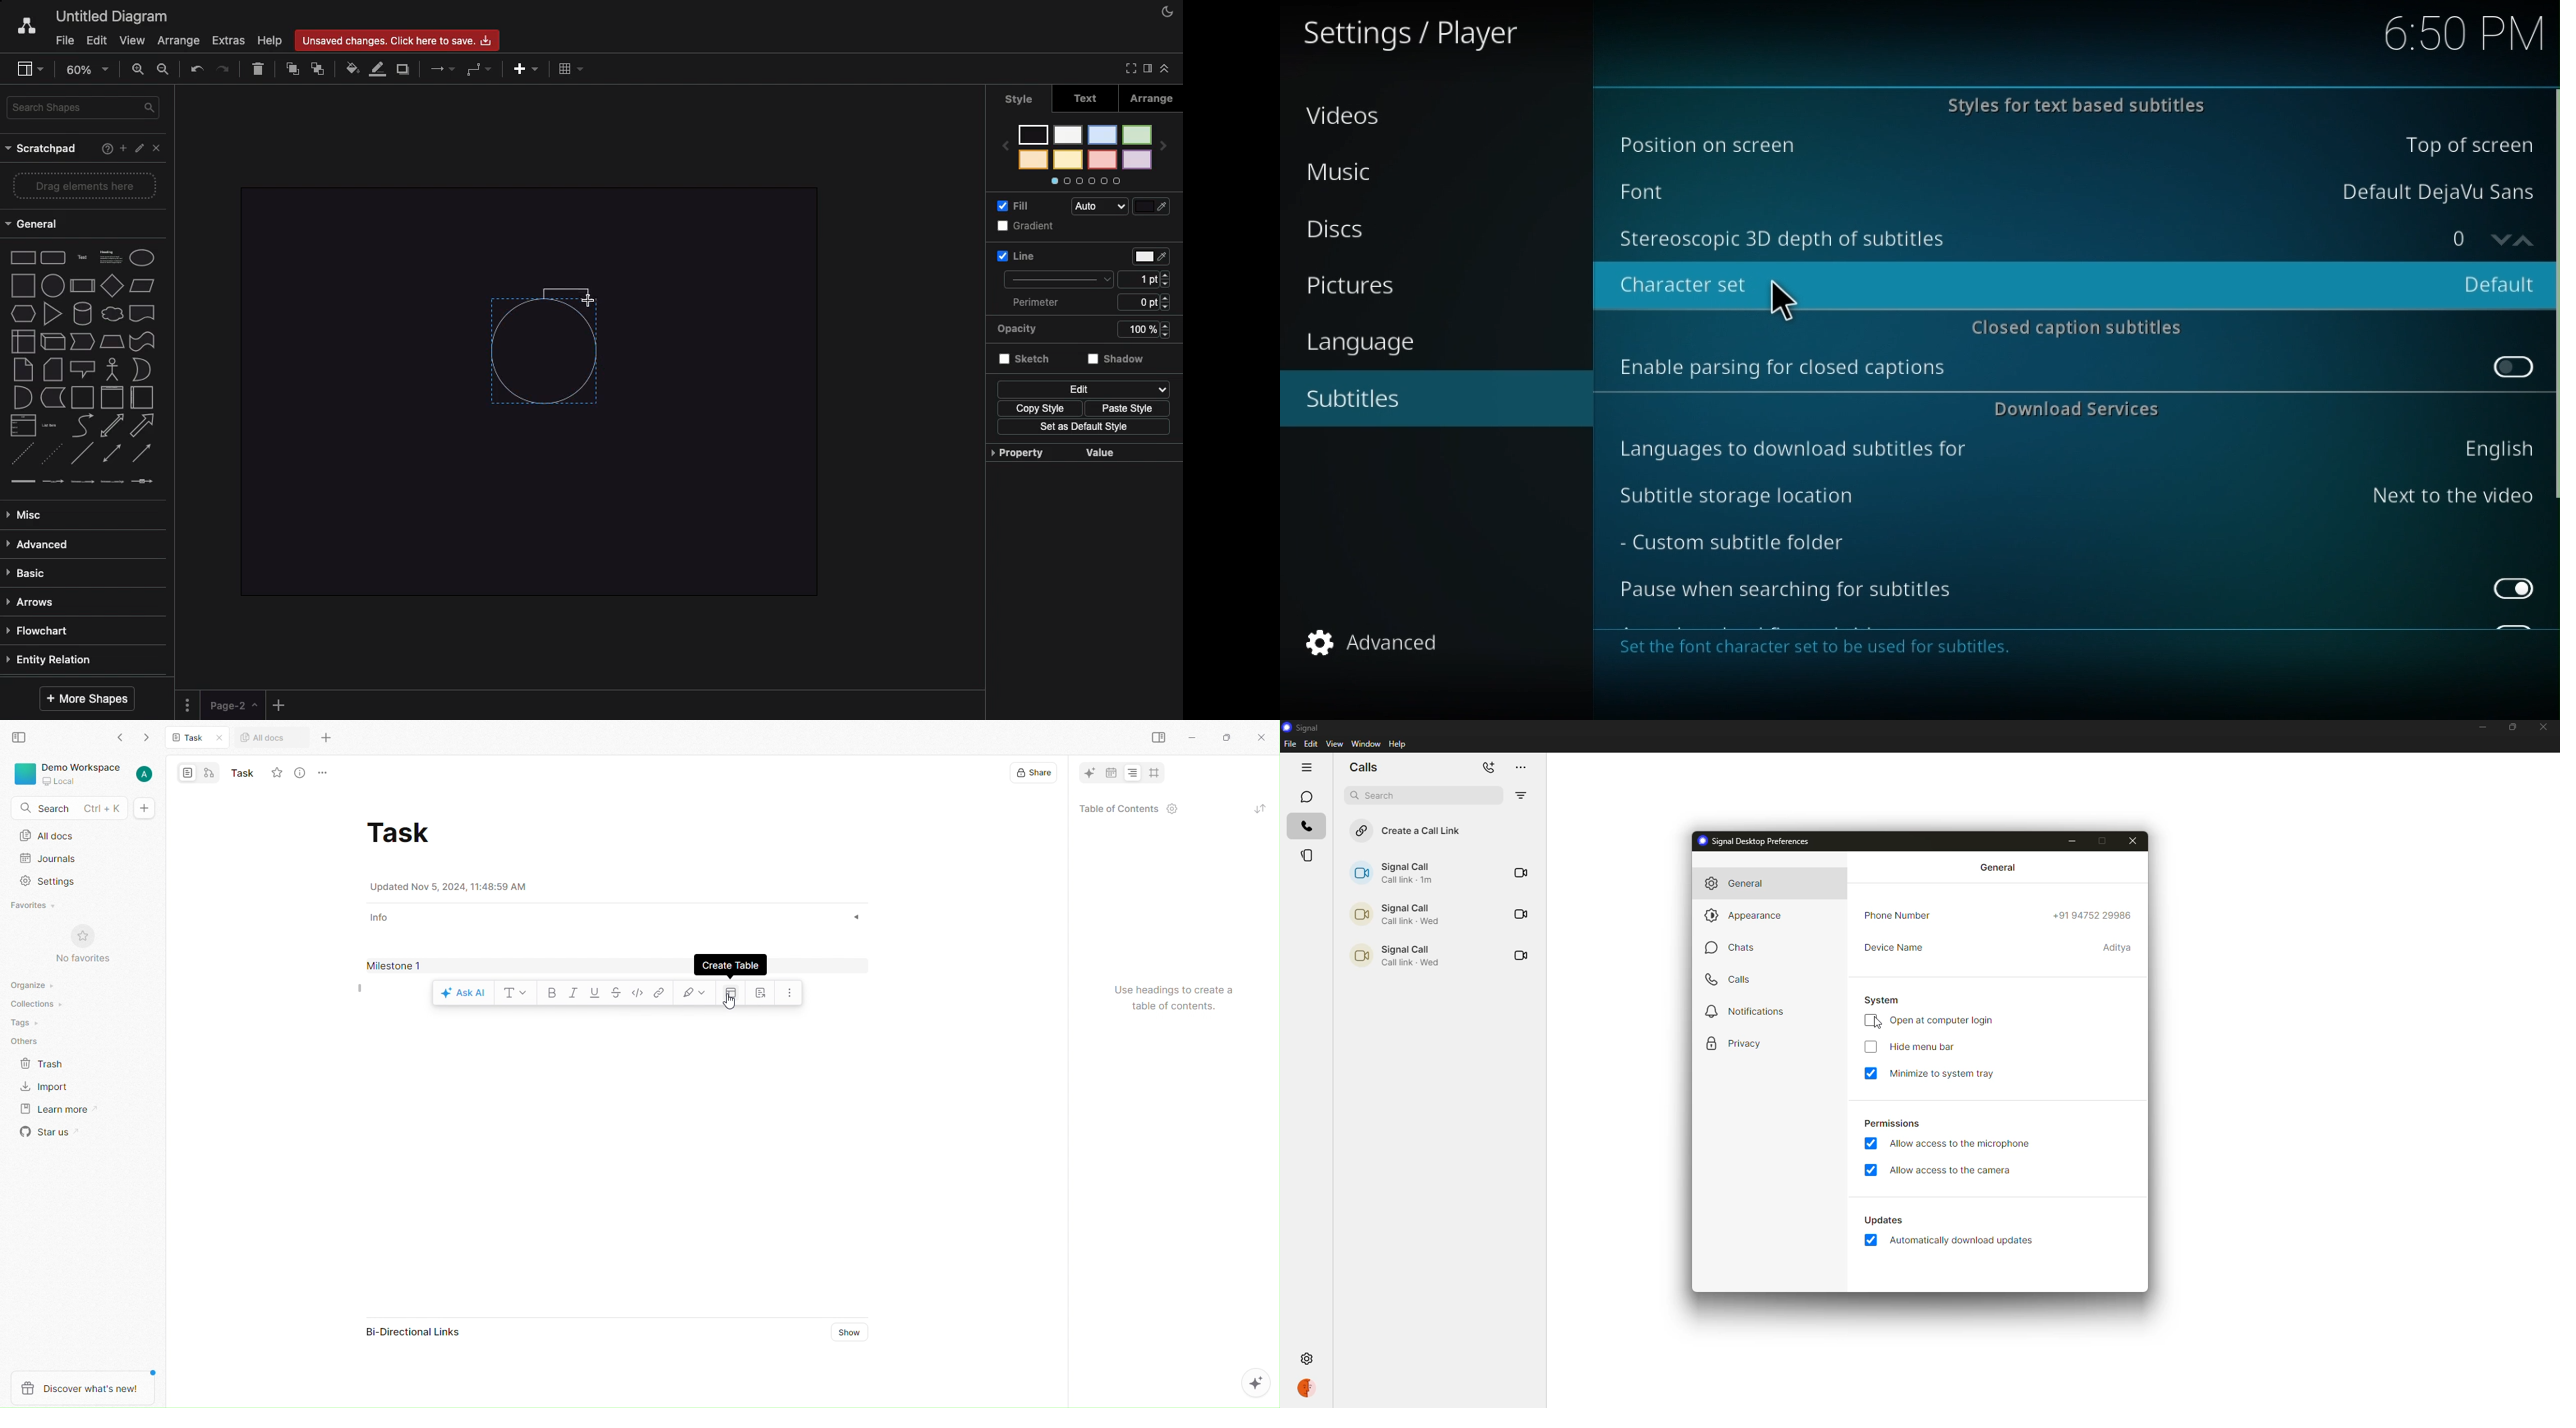  Describe the element at coordinates (1872, 1241) in the screenshot. I see `enabled` at that location.